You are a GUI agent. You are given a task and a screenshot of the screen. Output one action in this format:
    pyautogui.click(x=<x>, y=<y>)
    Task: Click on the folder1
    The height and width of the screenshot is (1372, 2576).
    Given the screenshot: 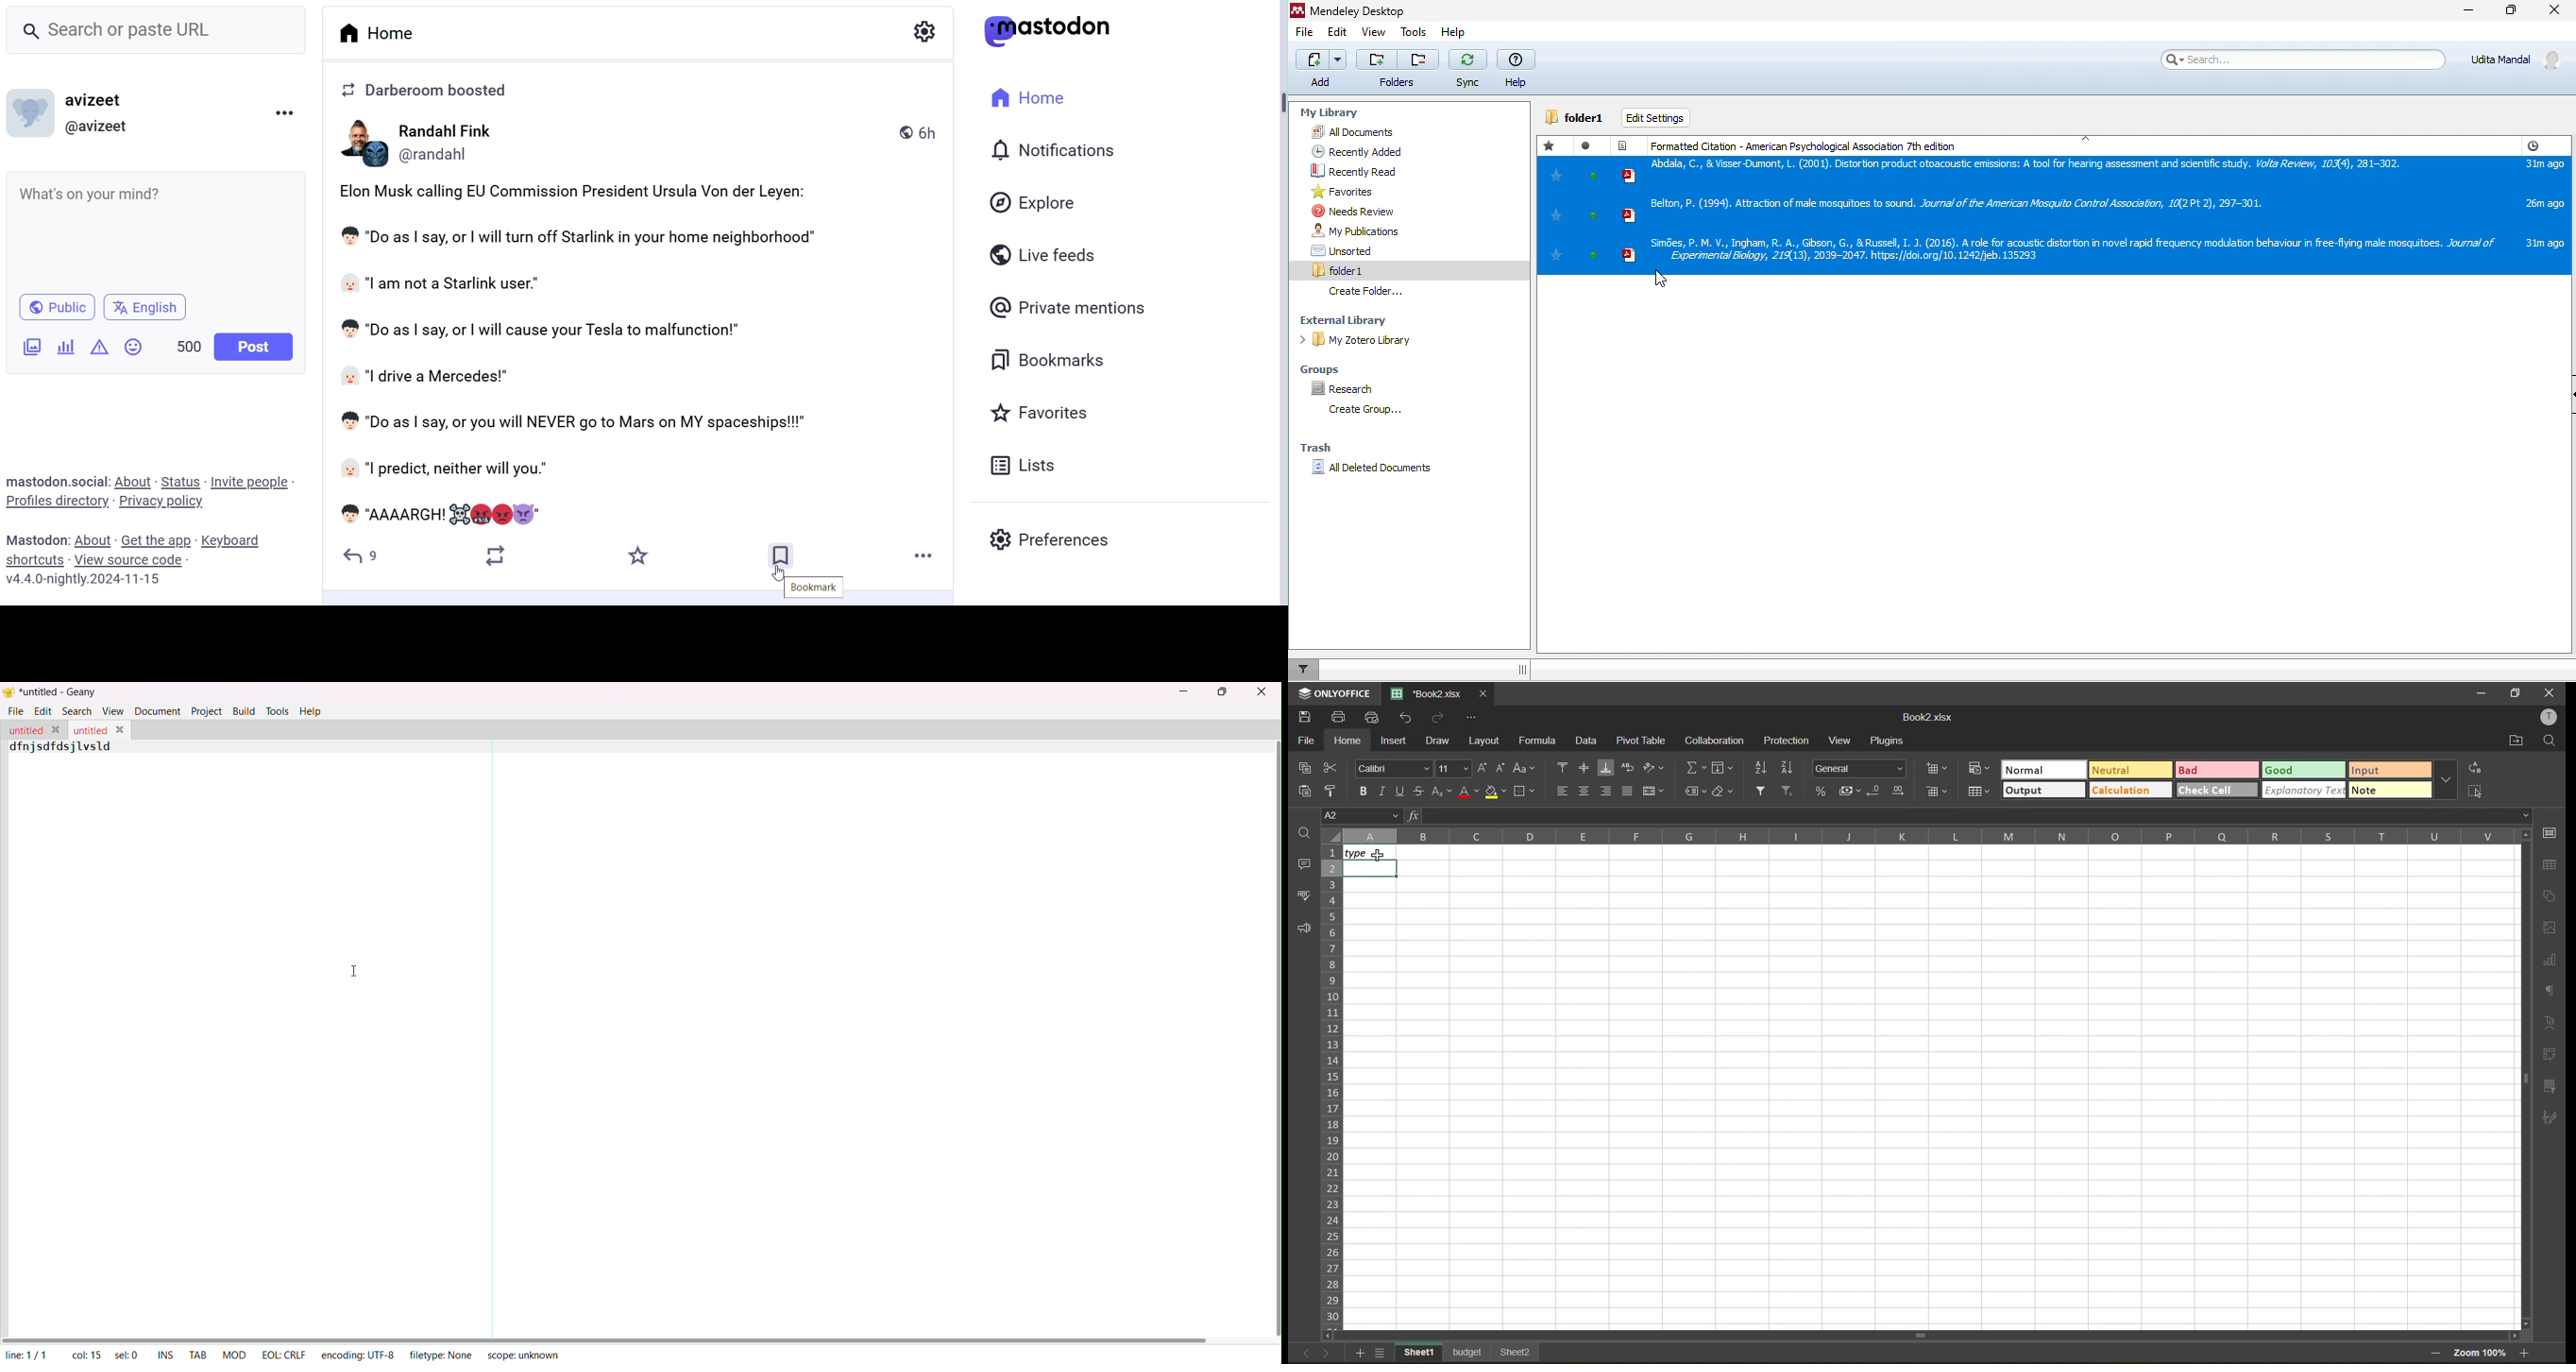 What is the action you would take?
    pyautogui.click(x=1577, y=117)
    